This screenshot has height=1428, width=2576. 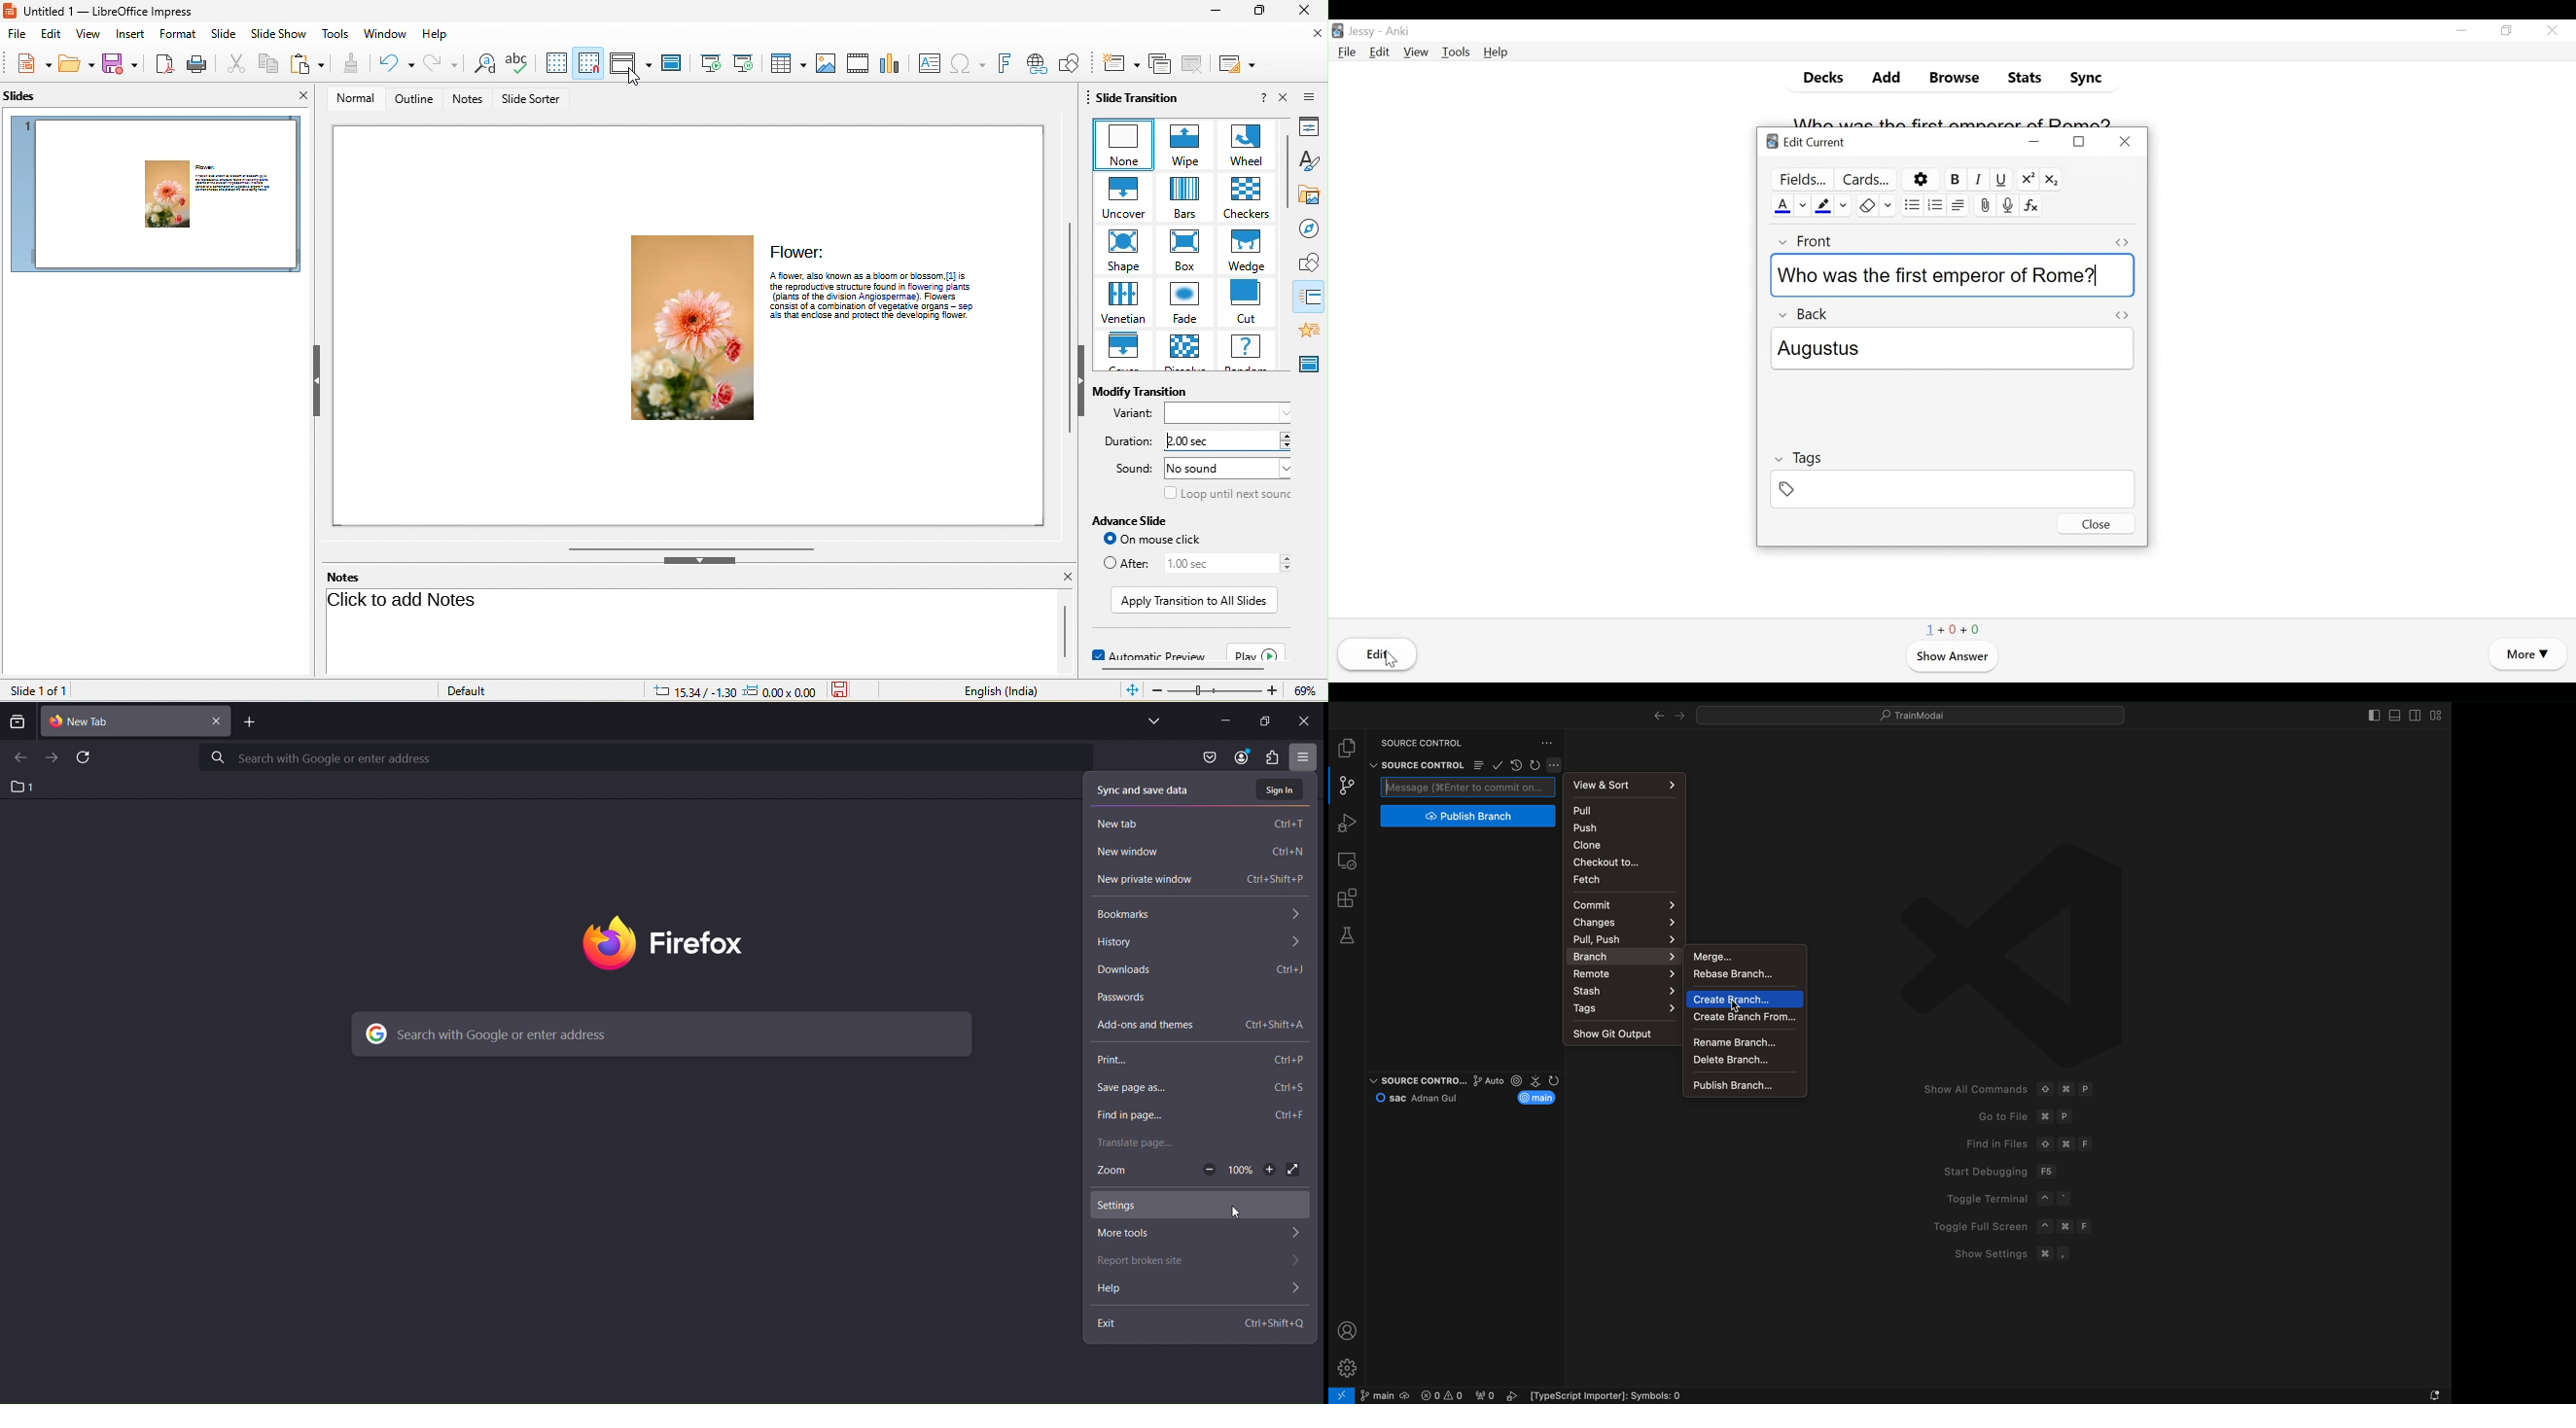 What do you see at coordinates (827, 63) in the screenshot?
I see `image` at bounding box center [827, 63].